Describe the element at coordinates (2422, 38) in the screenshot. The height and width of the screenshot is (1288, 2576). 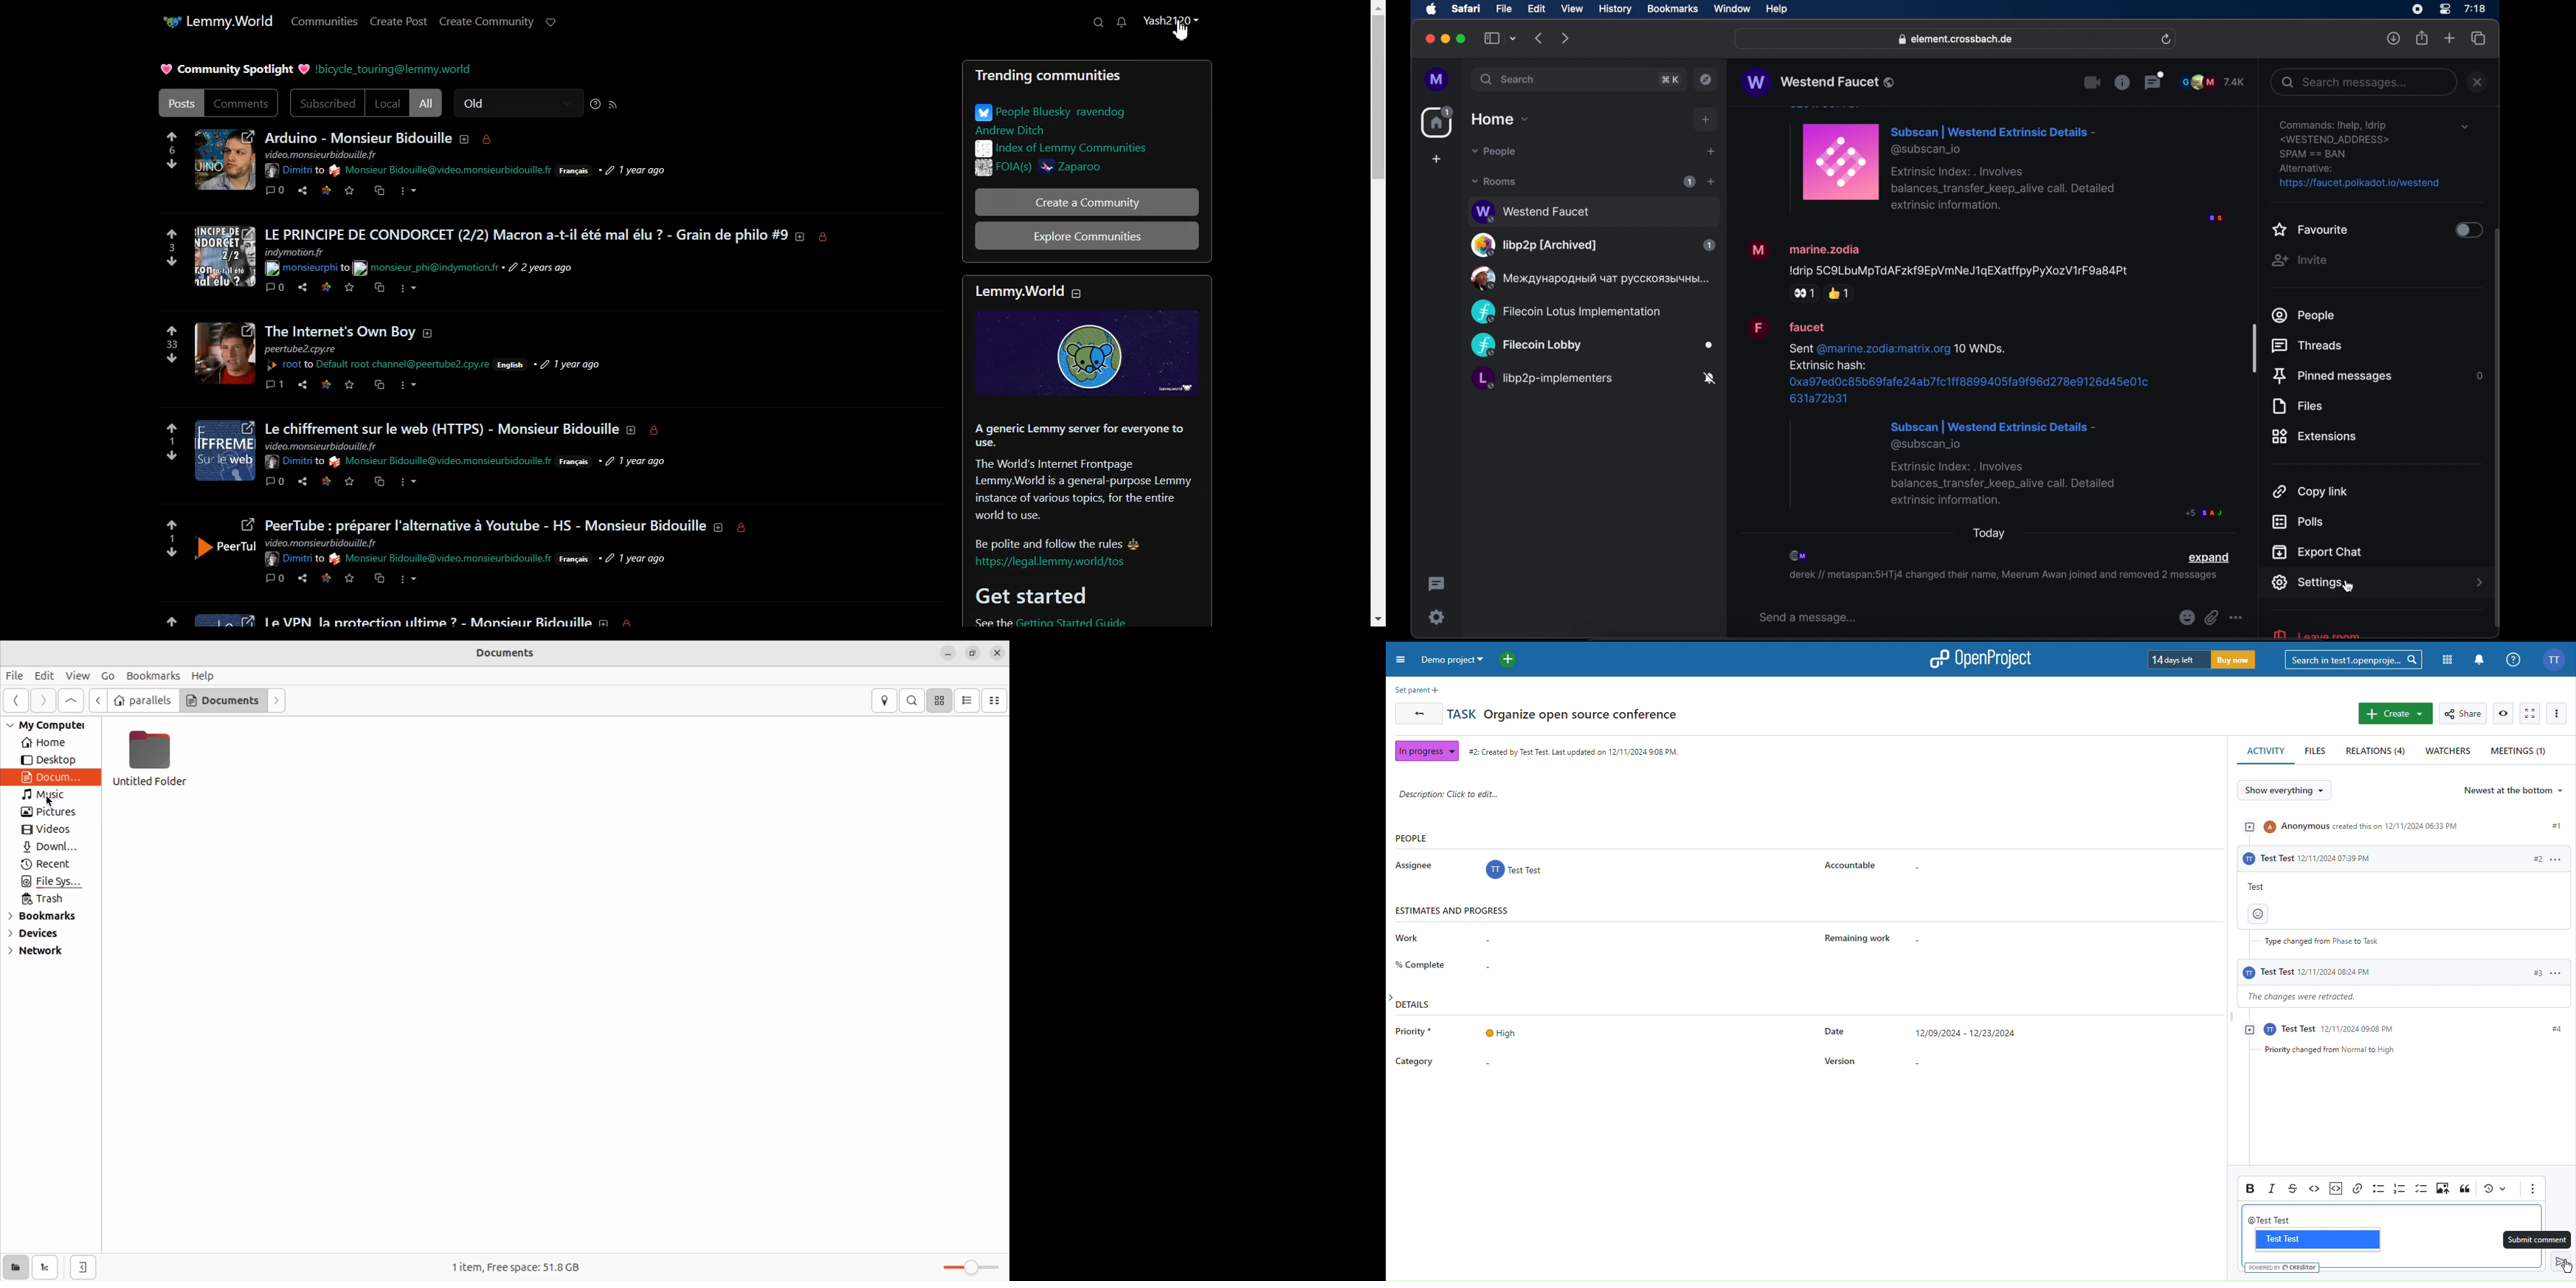
I see `share` at that location.